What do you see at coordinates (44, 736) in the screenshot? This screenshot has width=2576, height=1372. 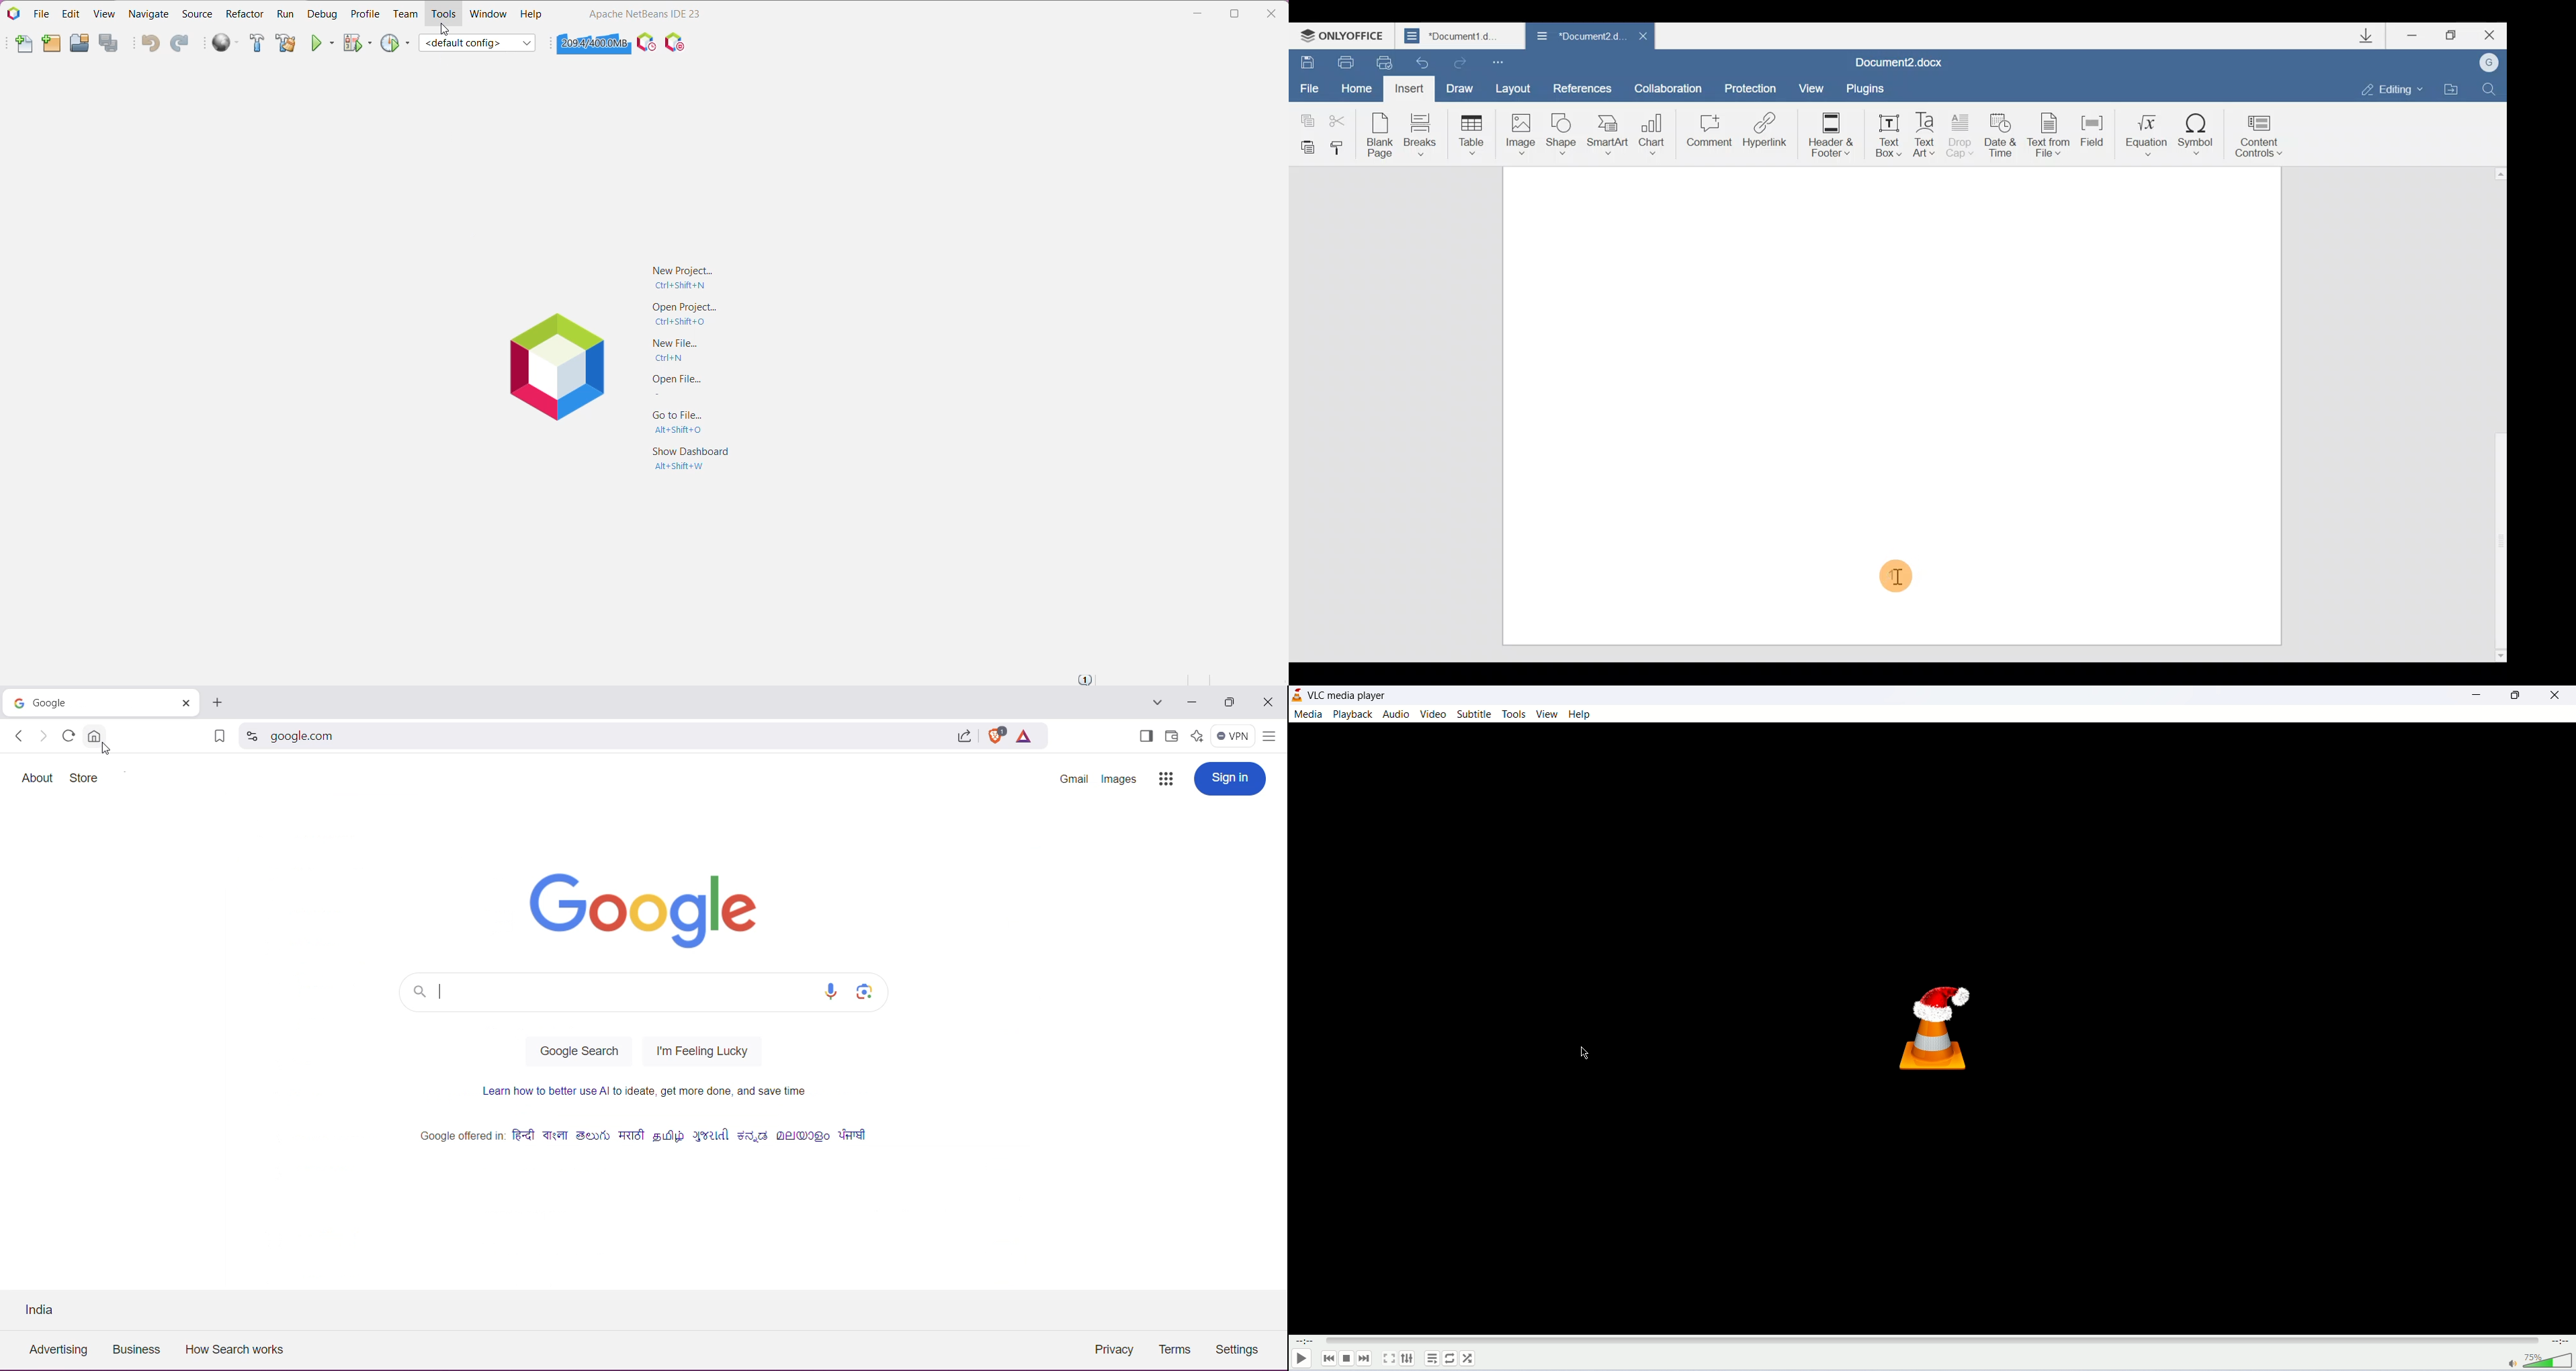 I see `Click to go forward, hold to see history` at bounding box center [44, 736].